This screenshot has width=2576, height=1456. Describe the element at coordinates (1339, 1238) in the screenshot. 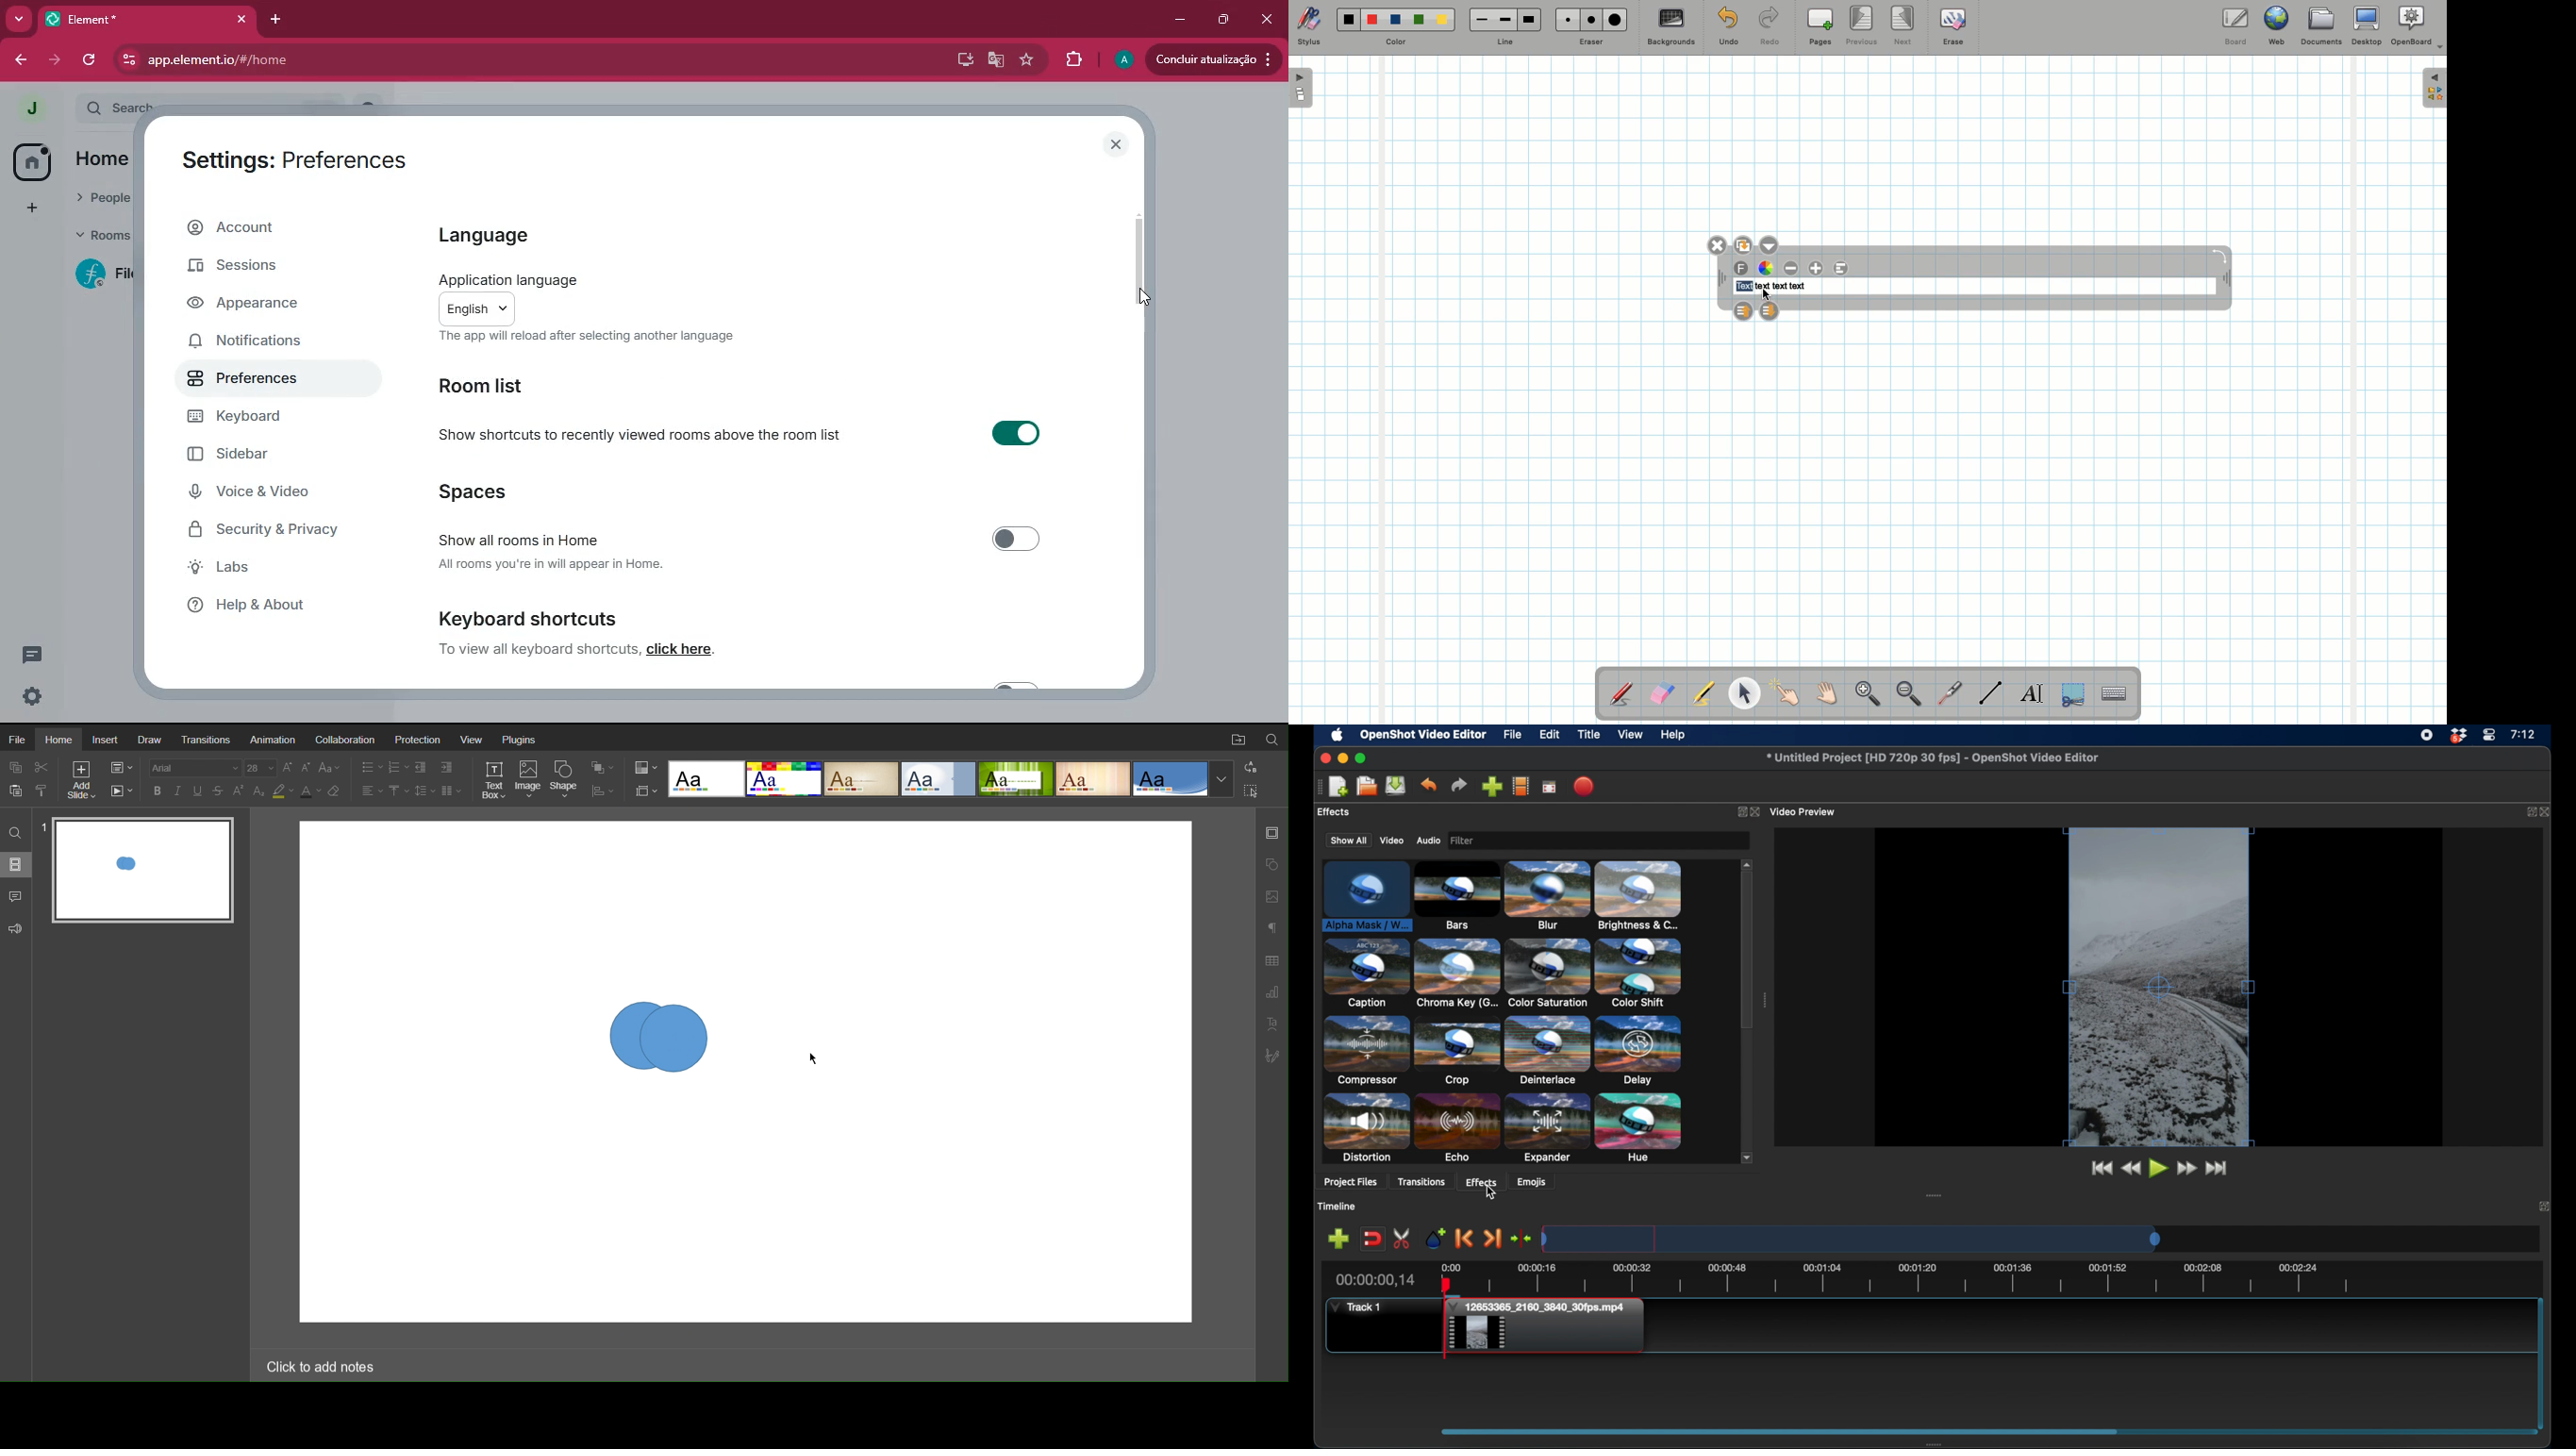

I see `add track` at that location.